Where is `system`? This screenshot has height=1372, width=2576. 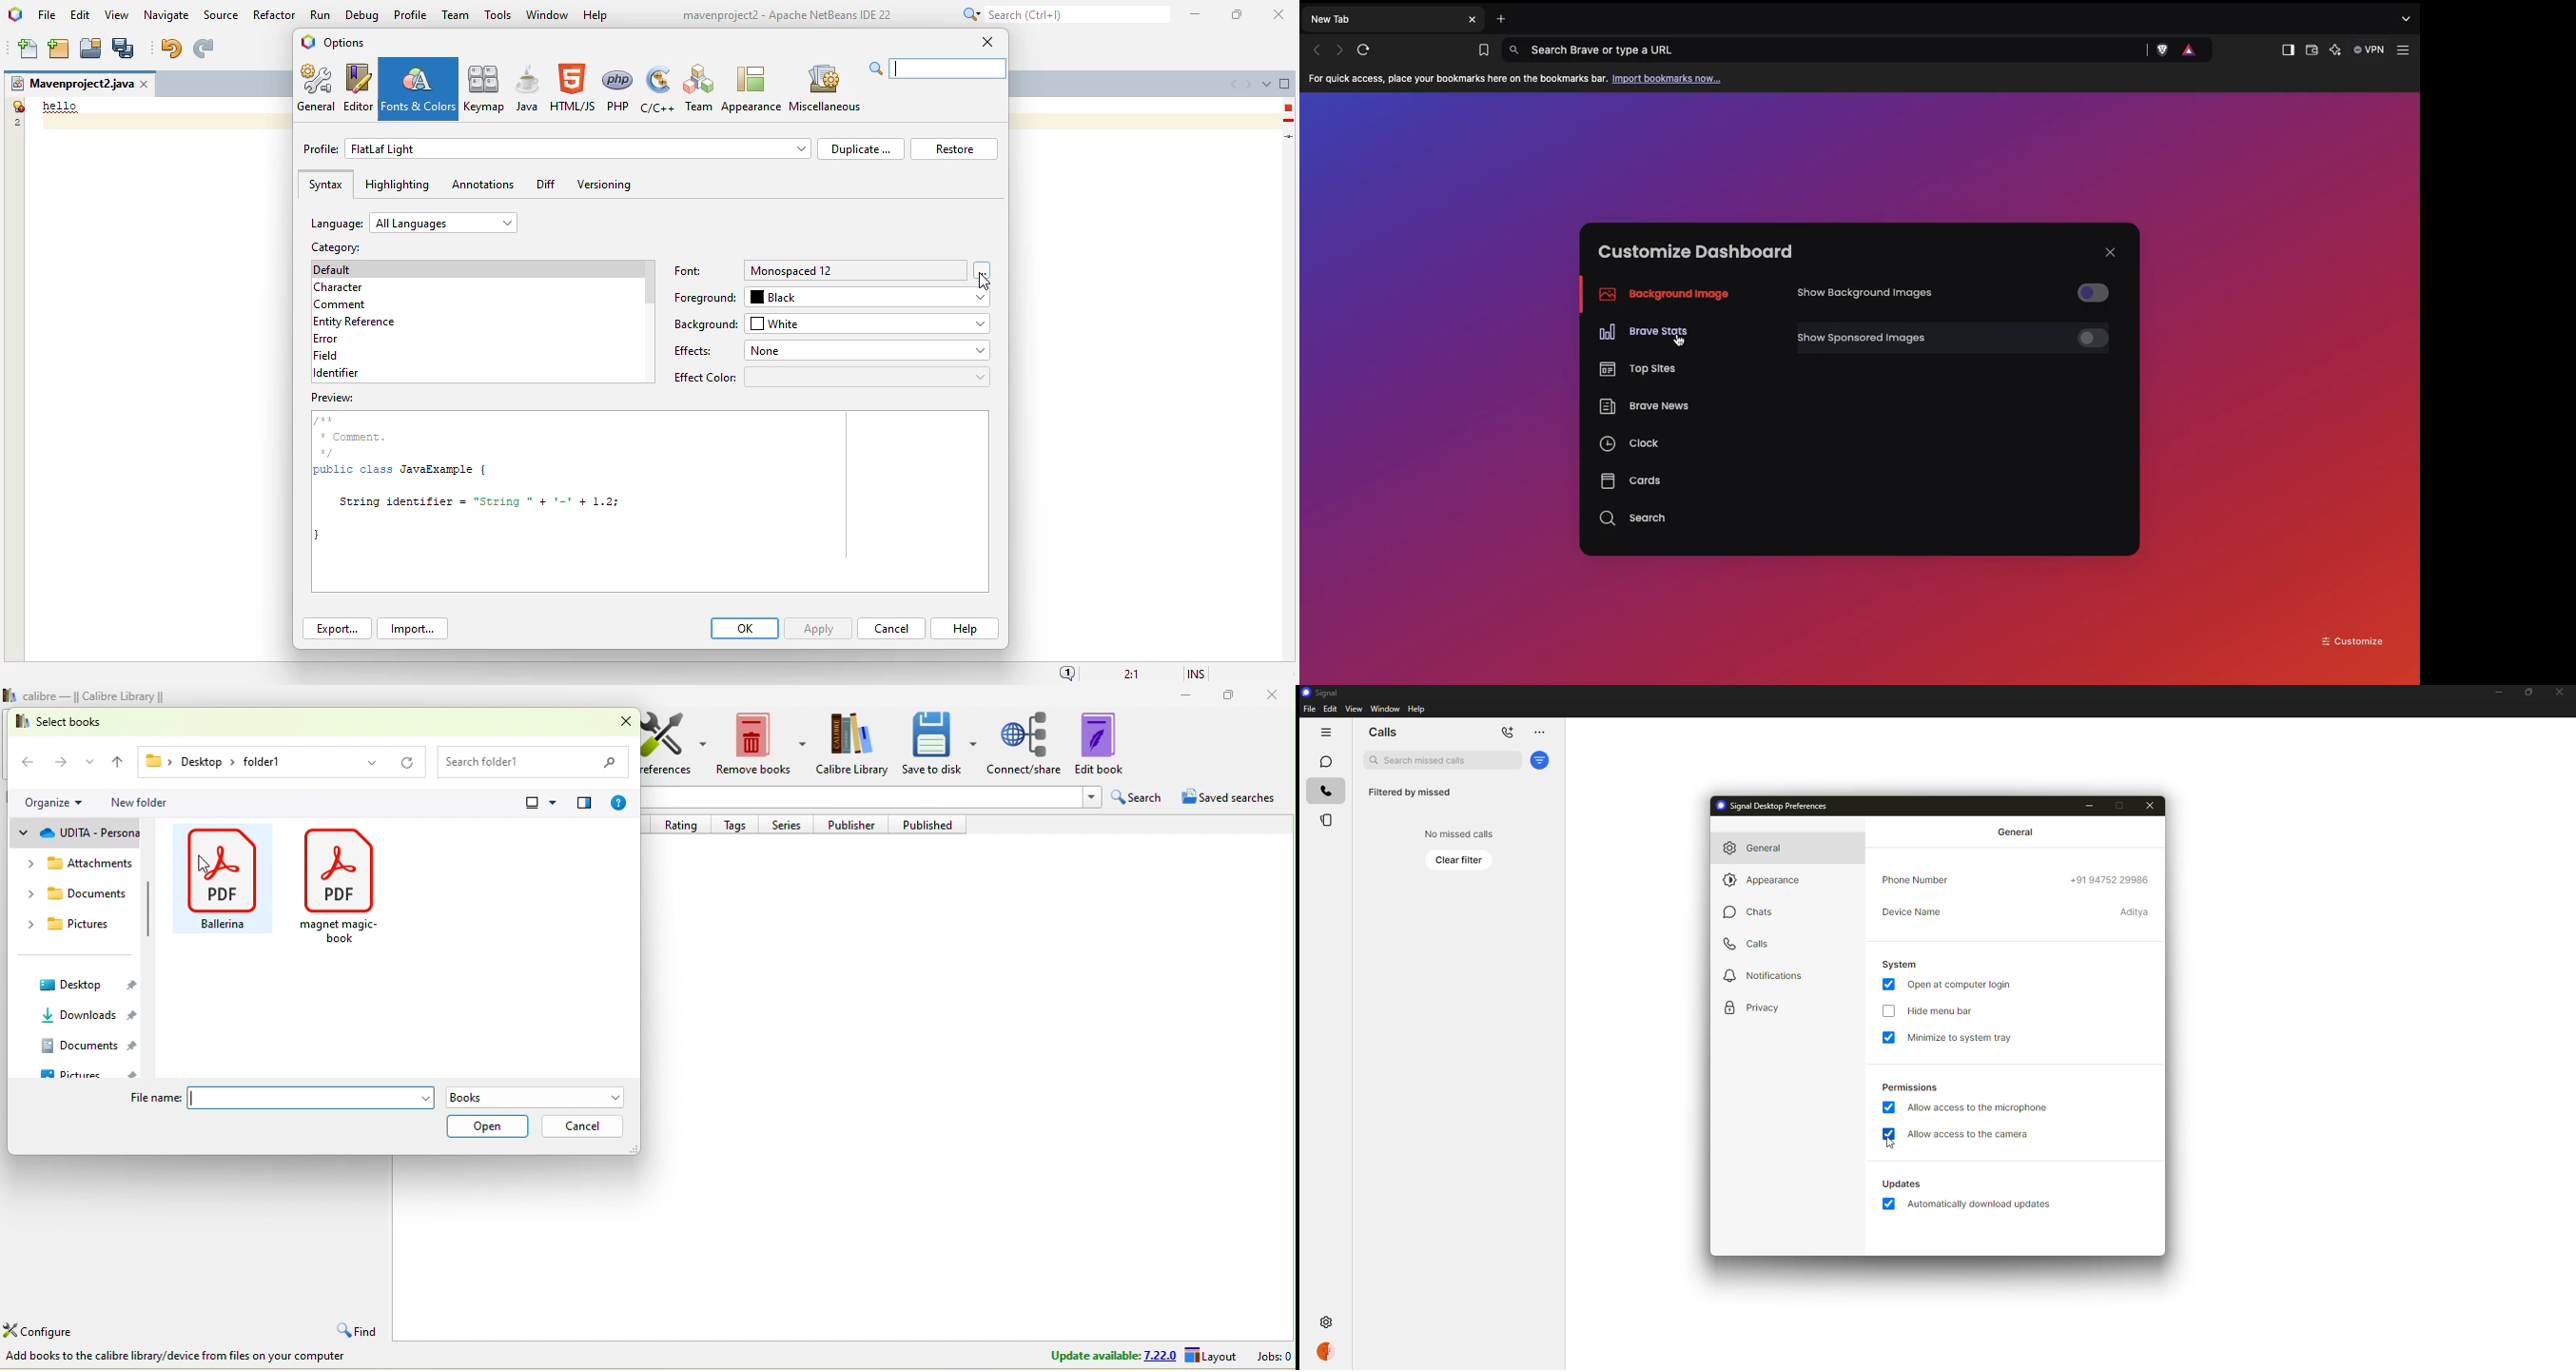
system is located at coordinates (1900, 964).